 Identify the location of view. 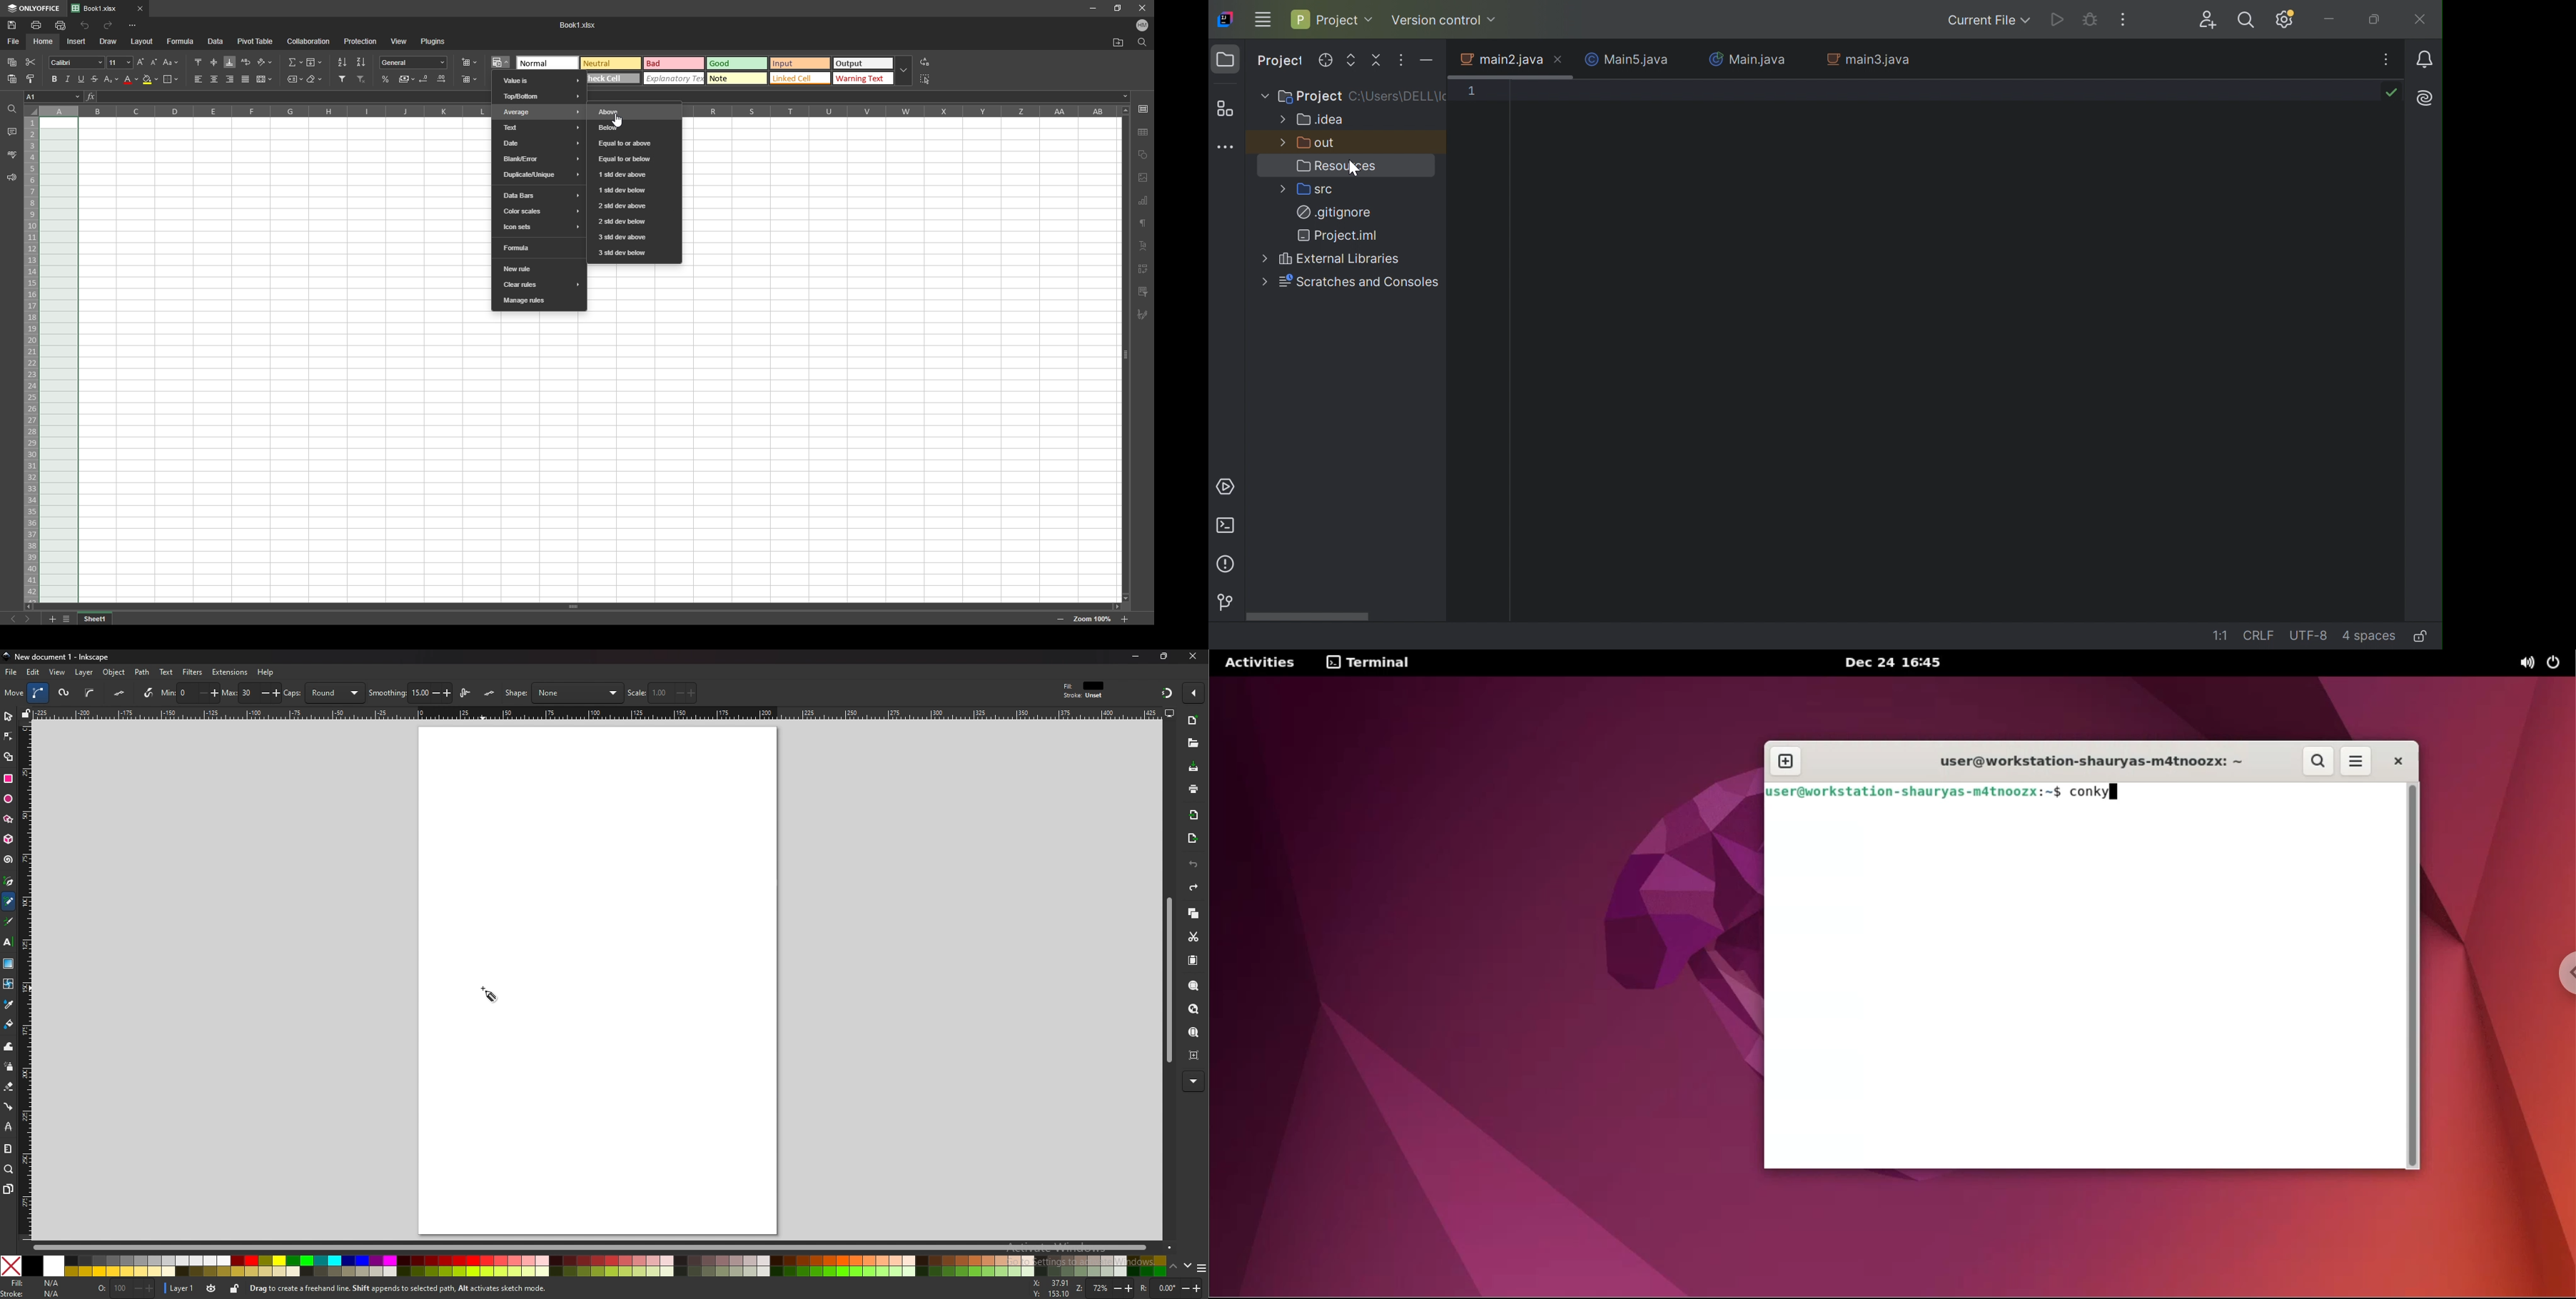
(59, 672).